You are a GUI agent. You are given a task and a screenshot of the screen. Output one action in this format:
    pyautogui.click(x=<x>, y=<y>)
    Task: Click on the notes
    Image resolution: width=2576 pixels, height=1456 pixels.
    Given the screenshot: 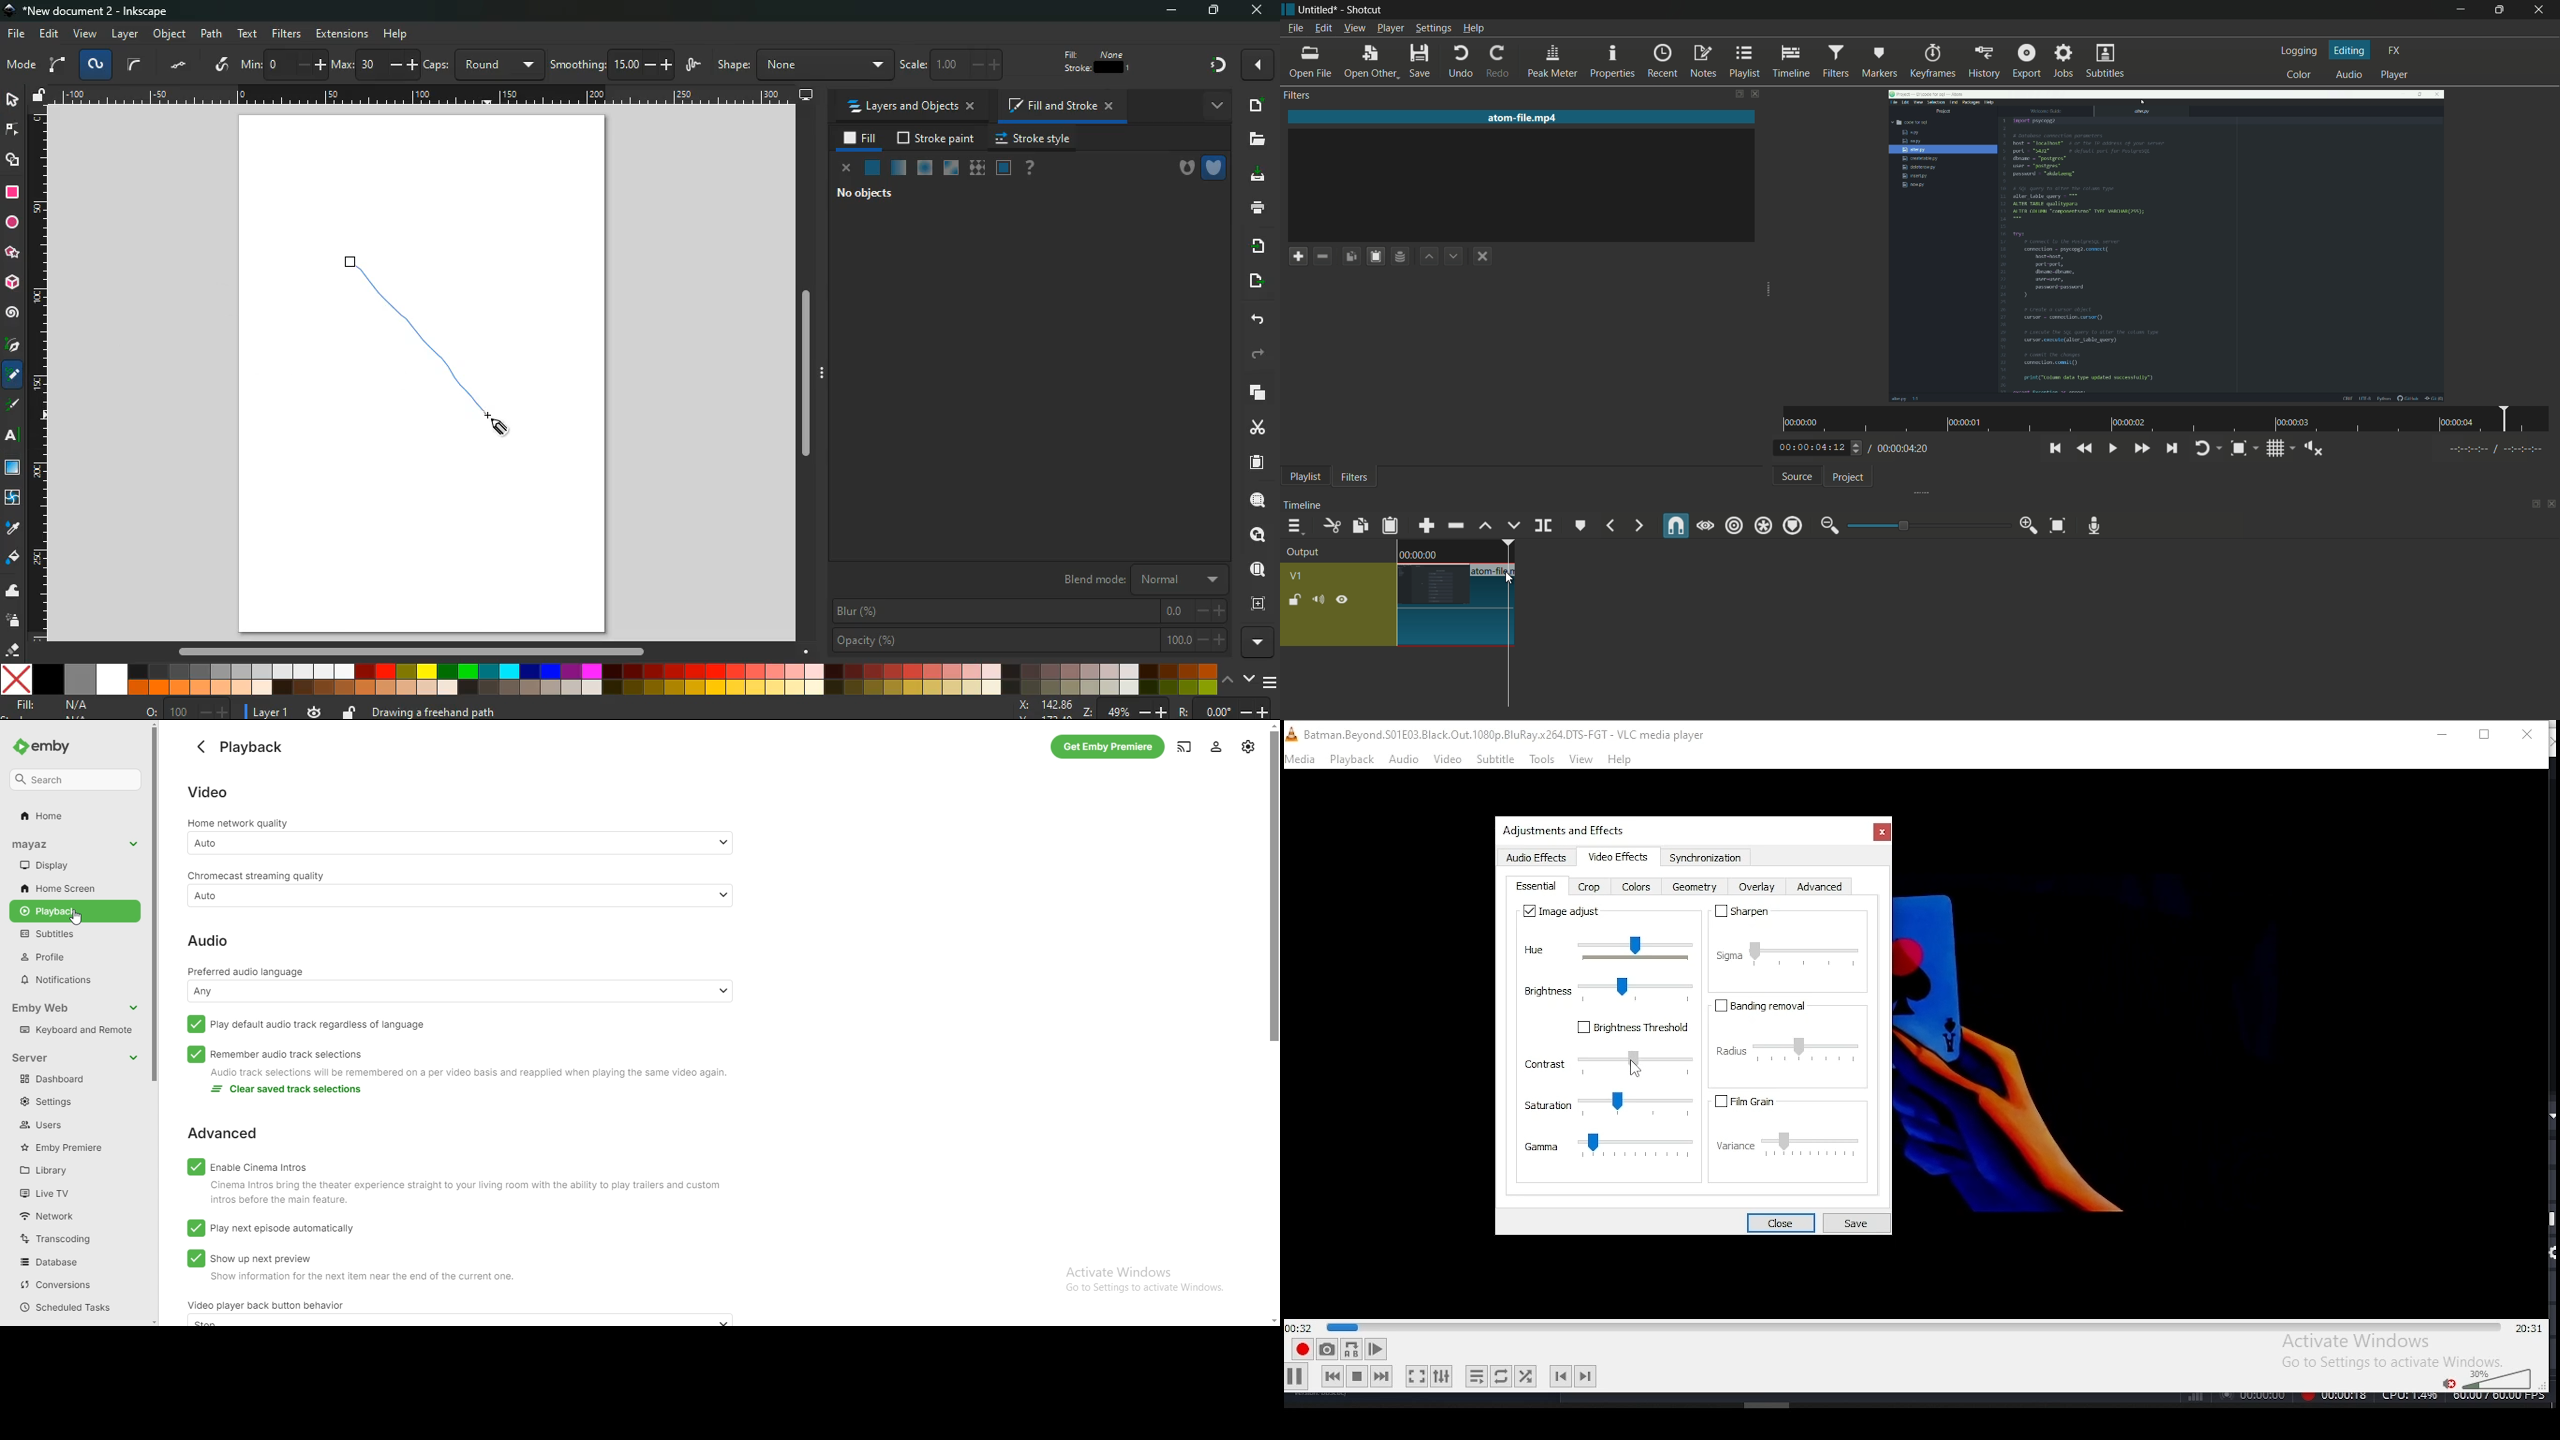 What is the action you would take?
    pyautogui.click(x=1701, y=62)
    